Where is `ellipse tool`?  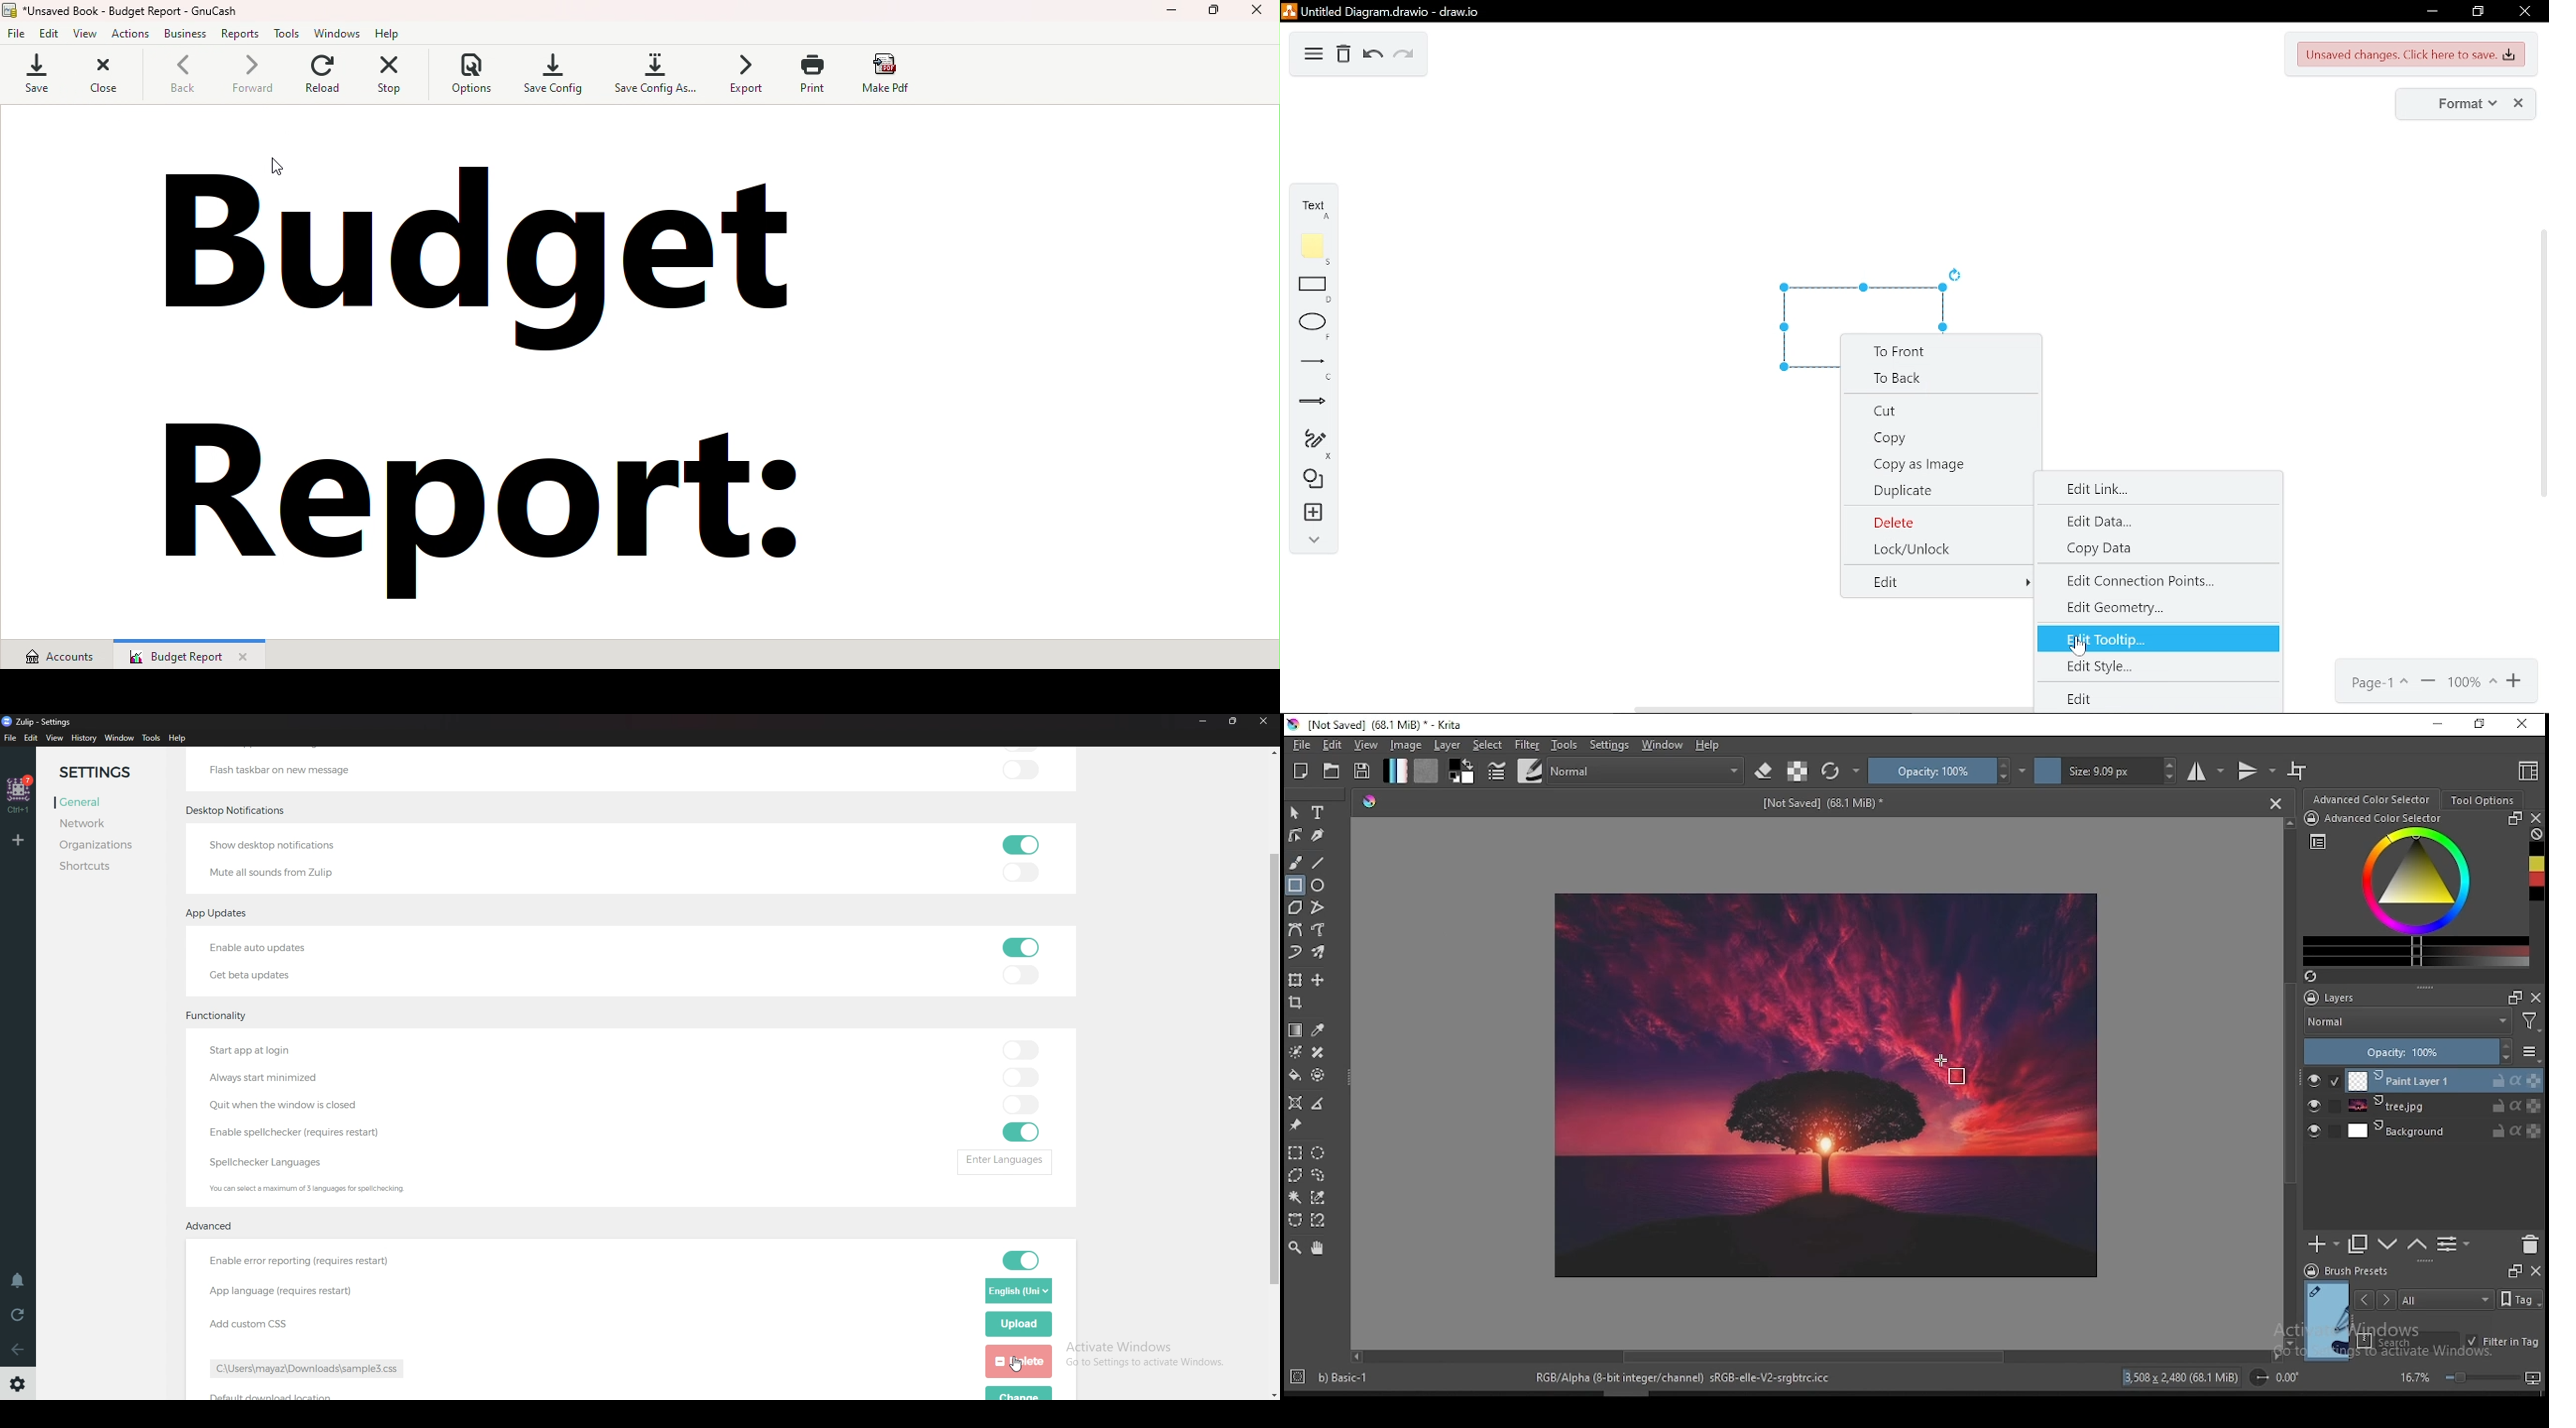 ellipse tool is located at coordinates (1319, 886).